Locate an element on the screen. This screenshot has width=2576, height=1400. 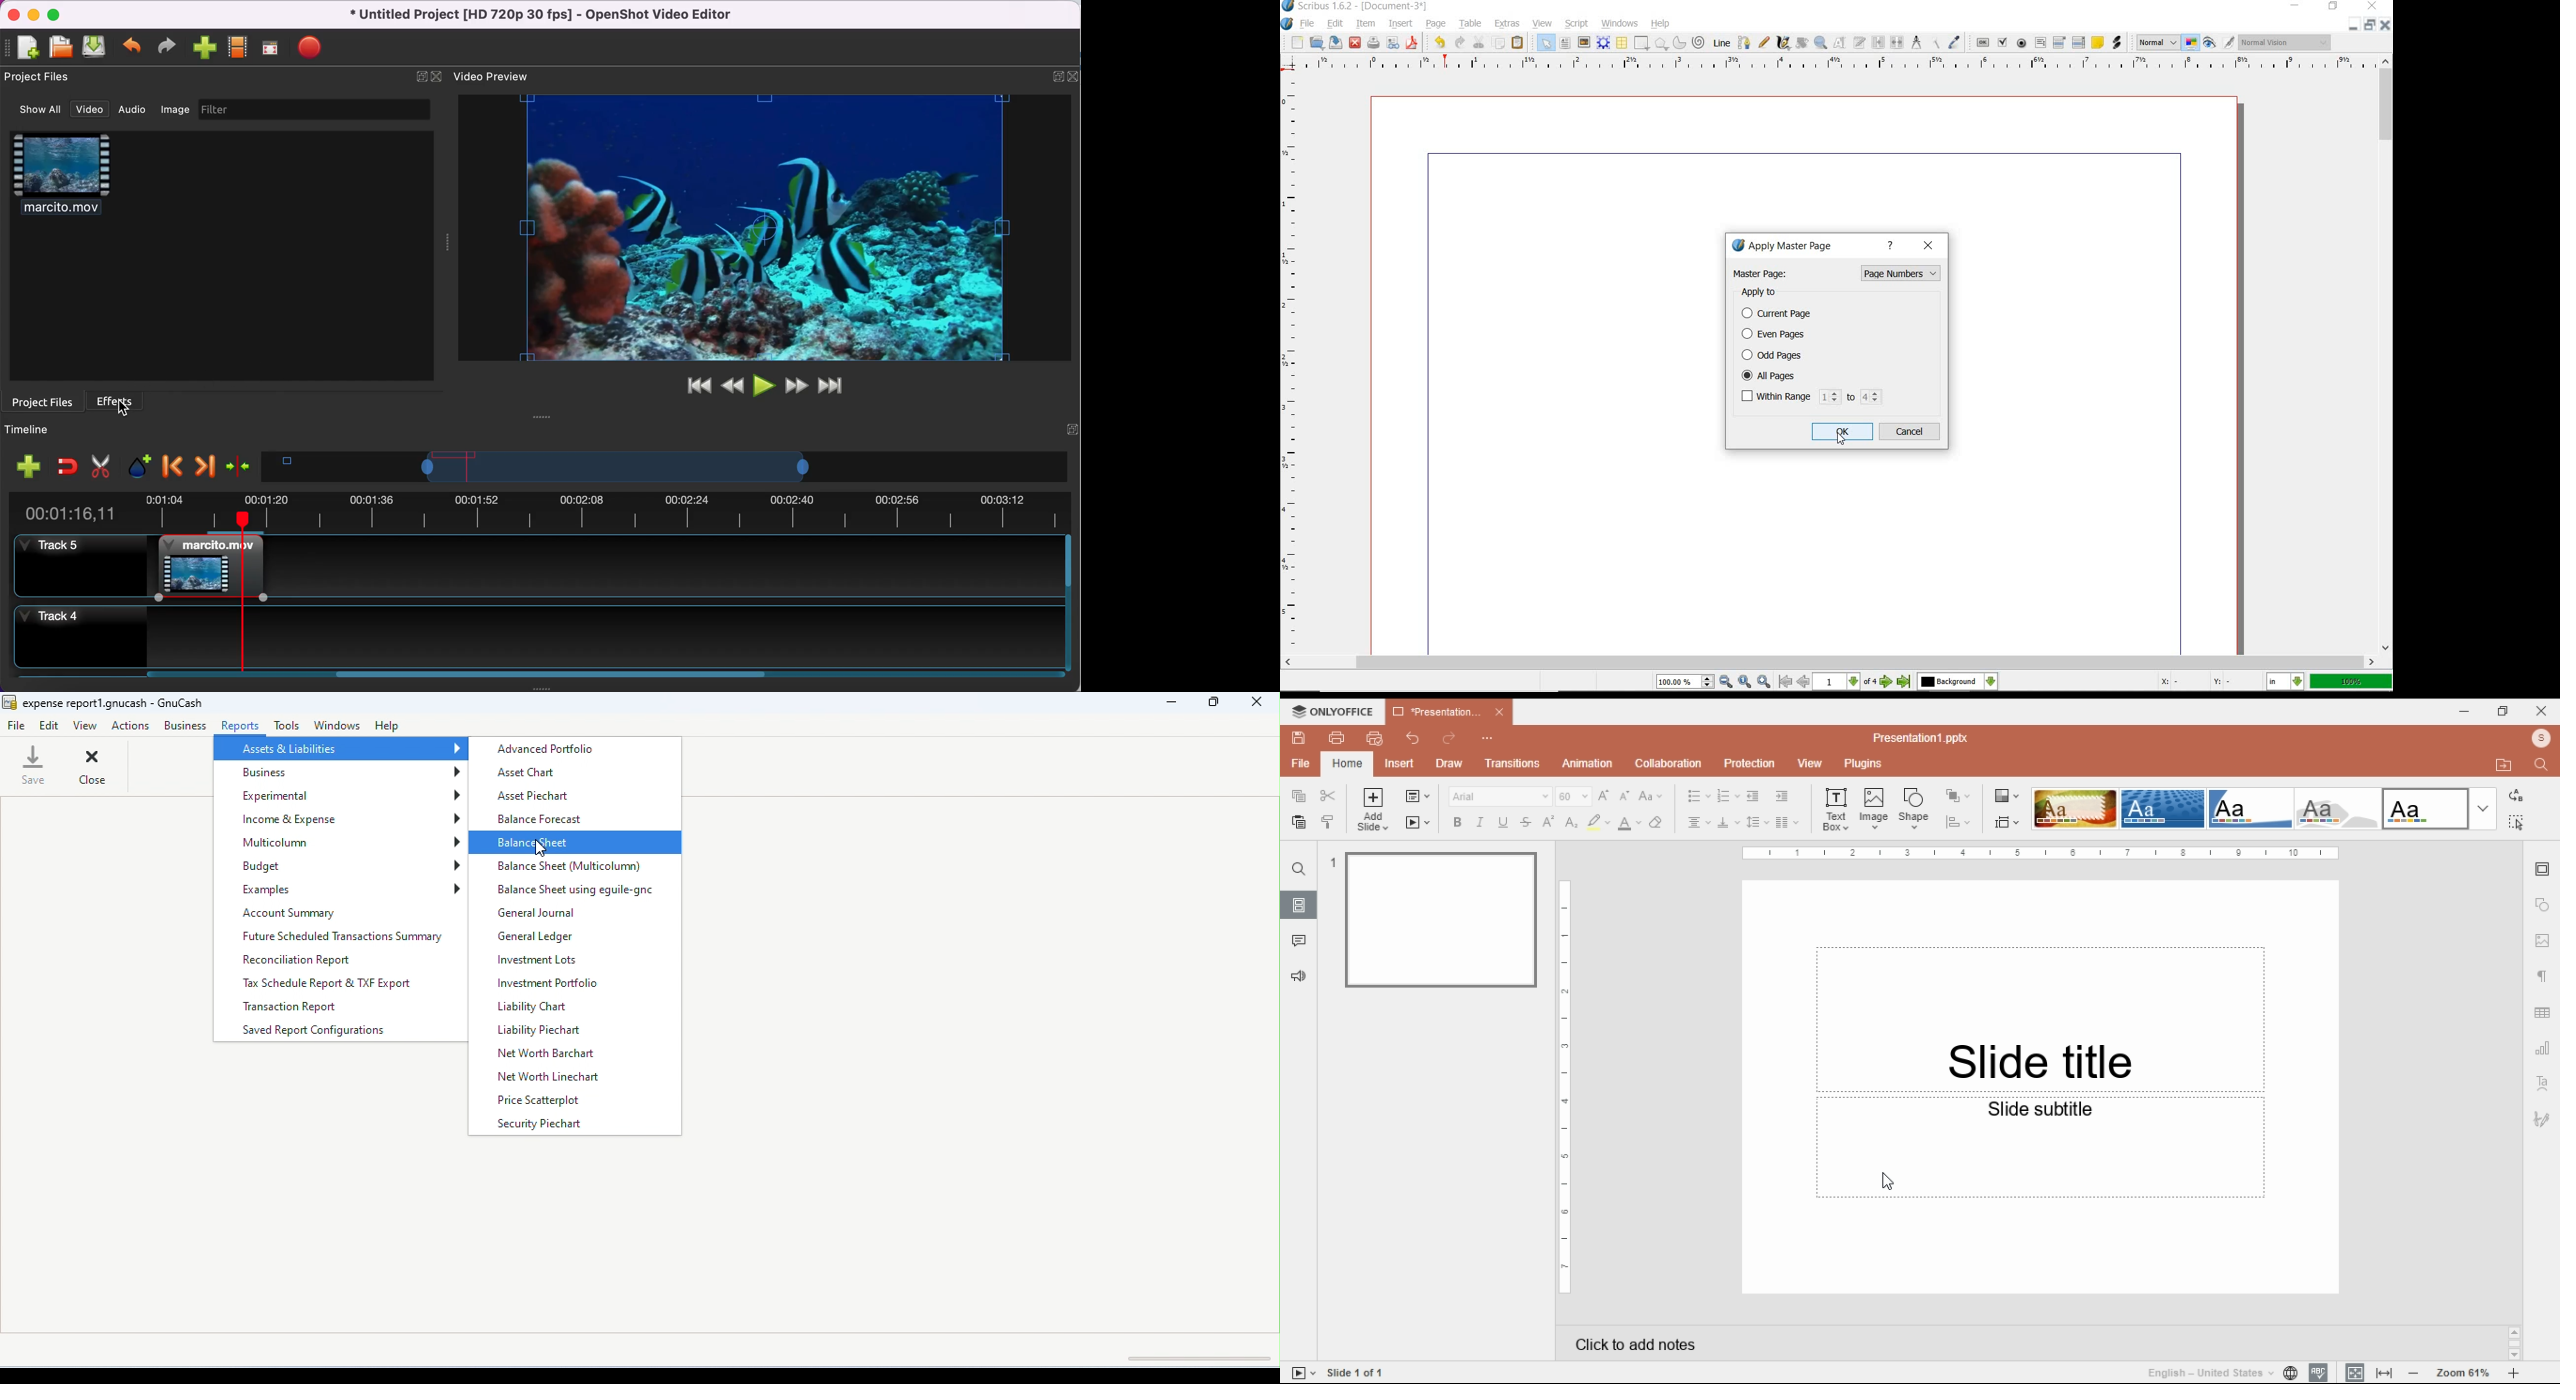
unlink text frames is located at coordinates (1898, 44).